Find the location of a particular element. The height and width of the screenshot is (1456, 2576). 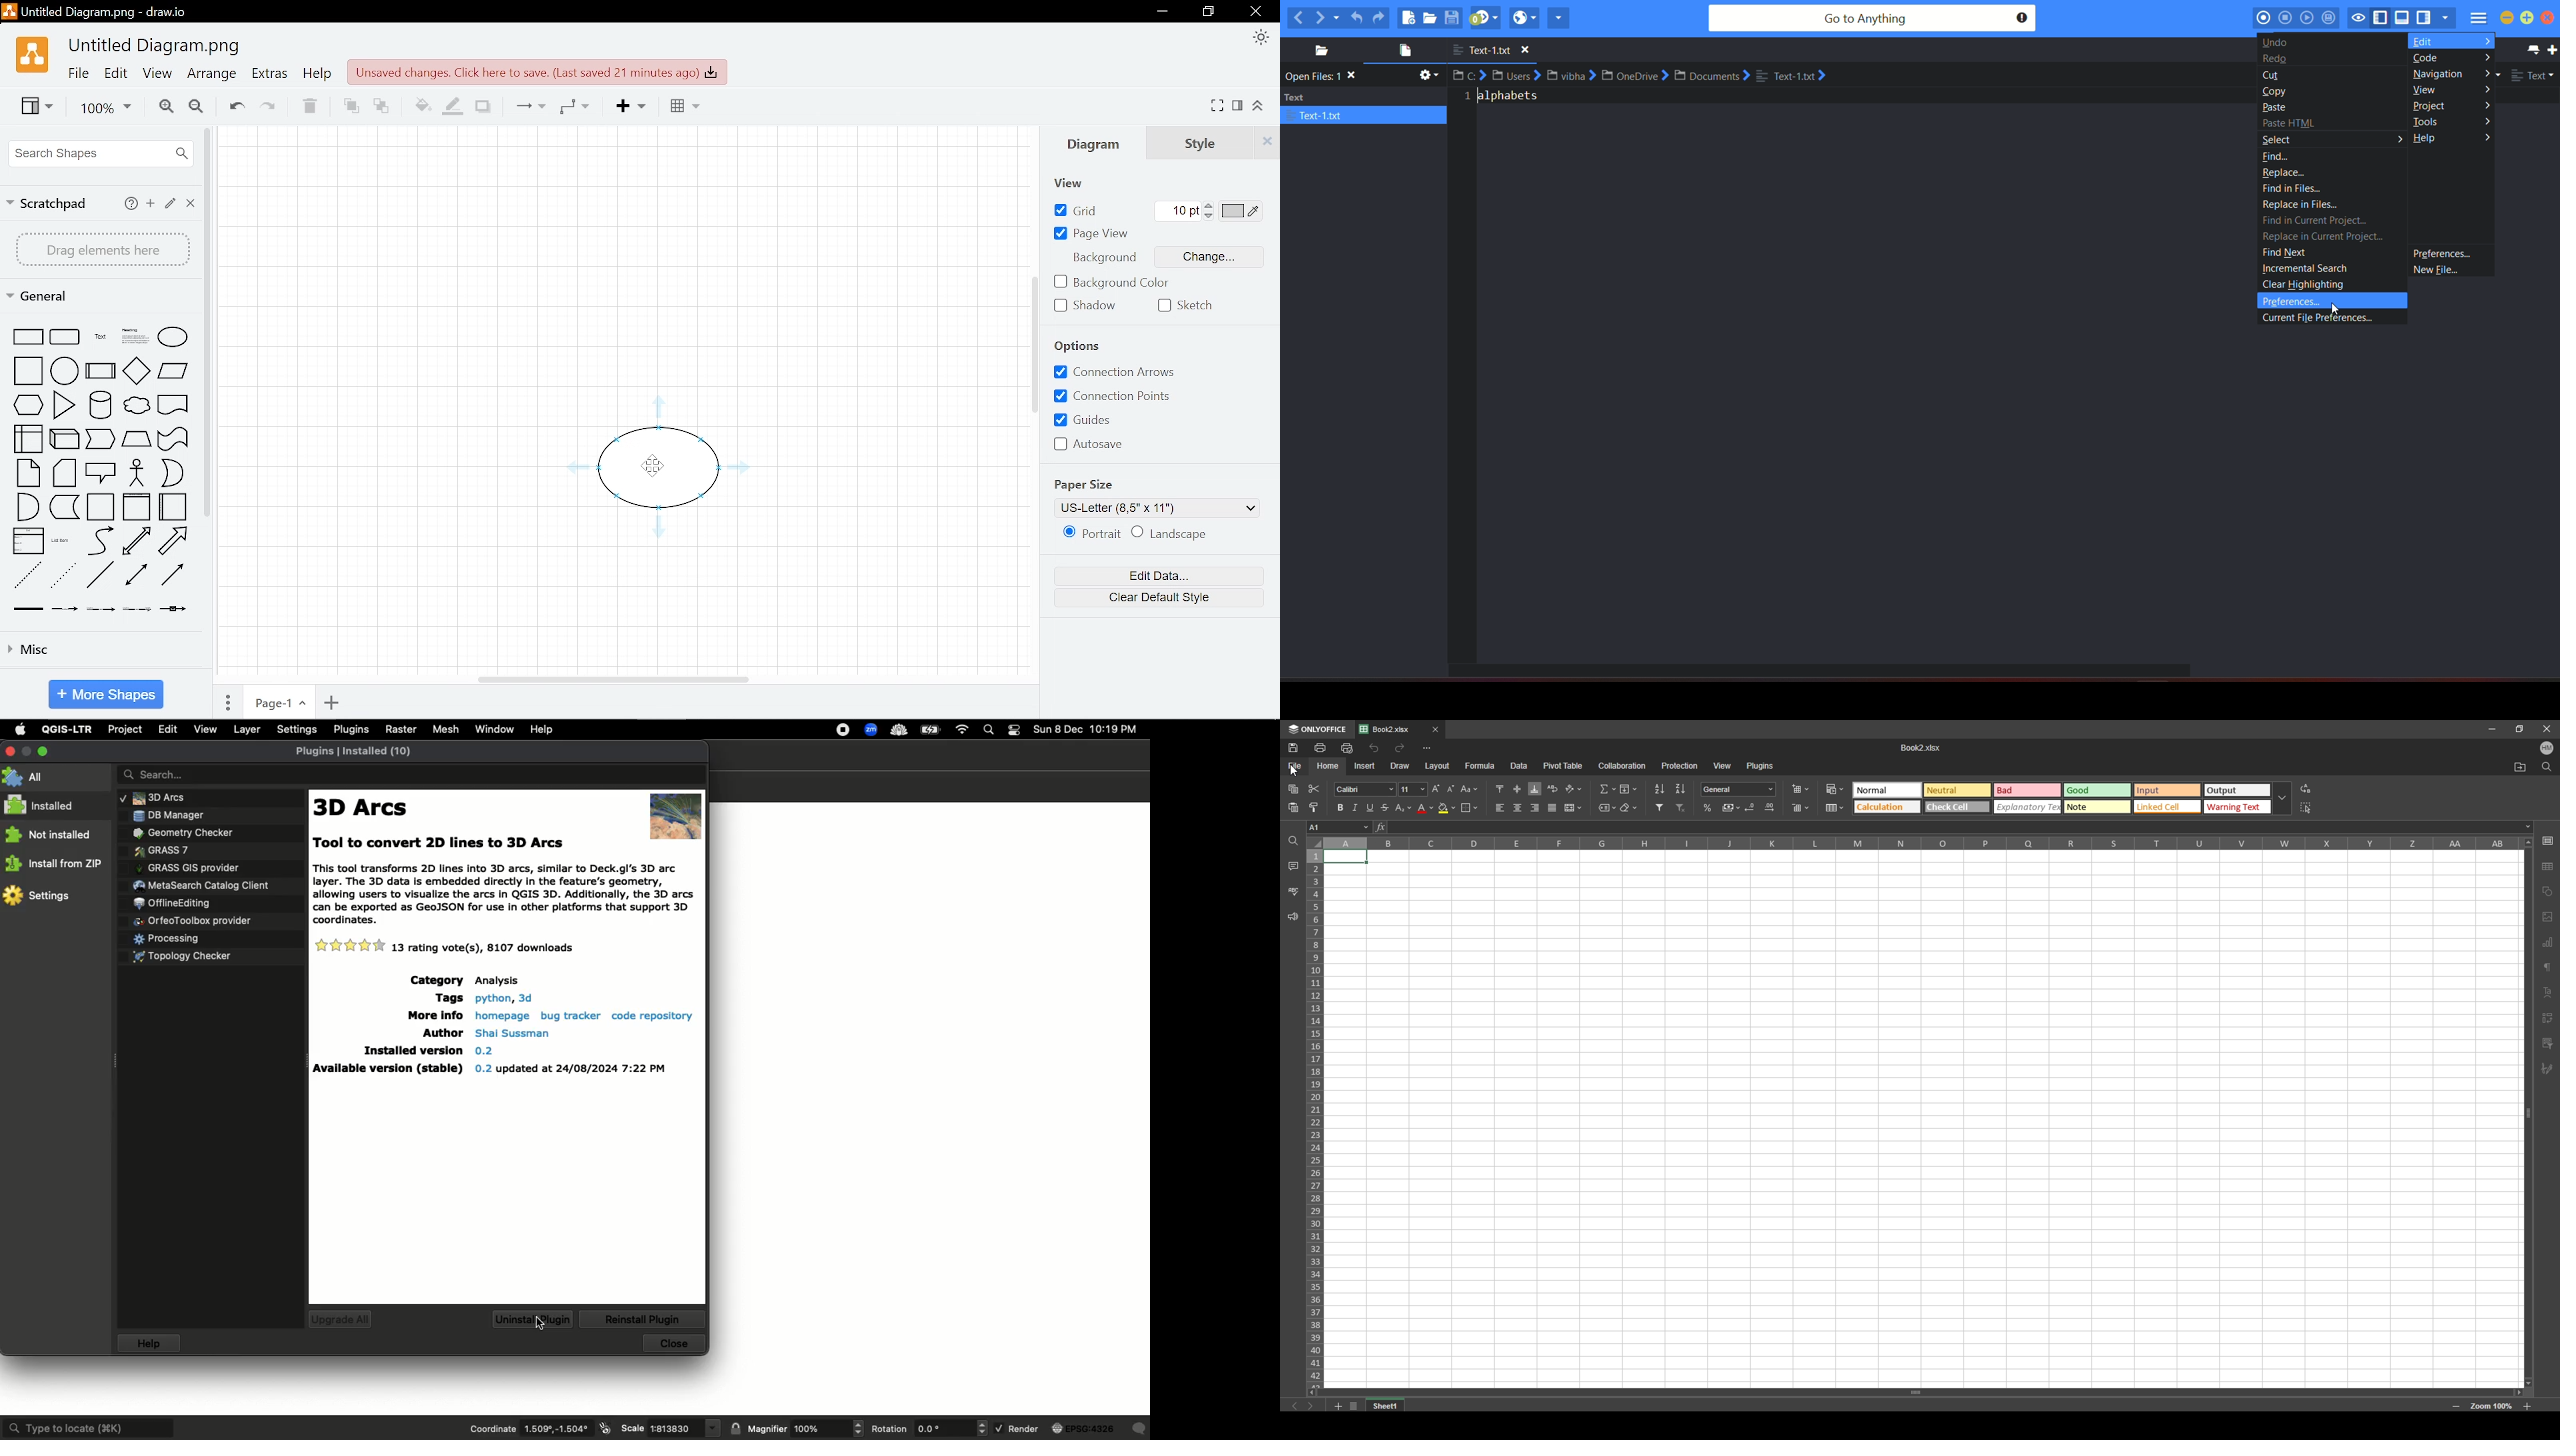

close tab is located at coordinates (1435, 730).